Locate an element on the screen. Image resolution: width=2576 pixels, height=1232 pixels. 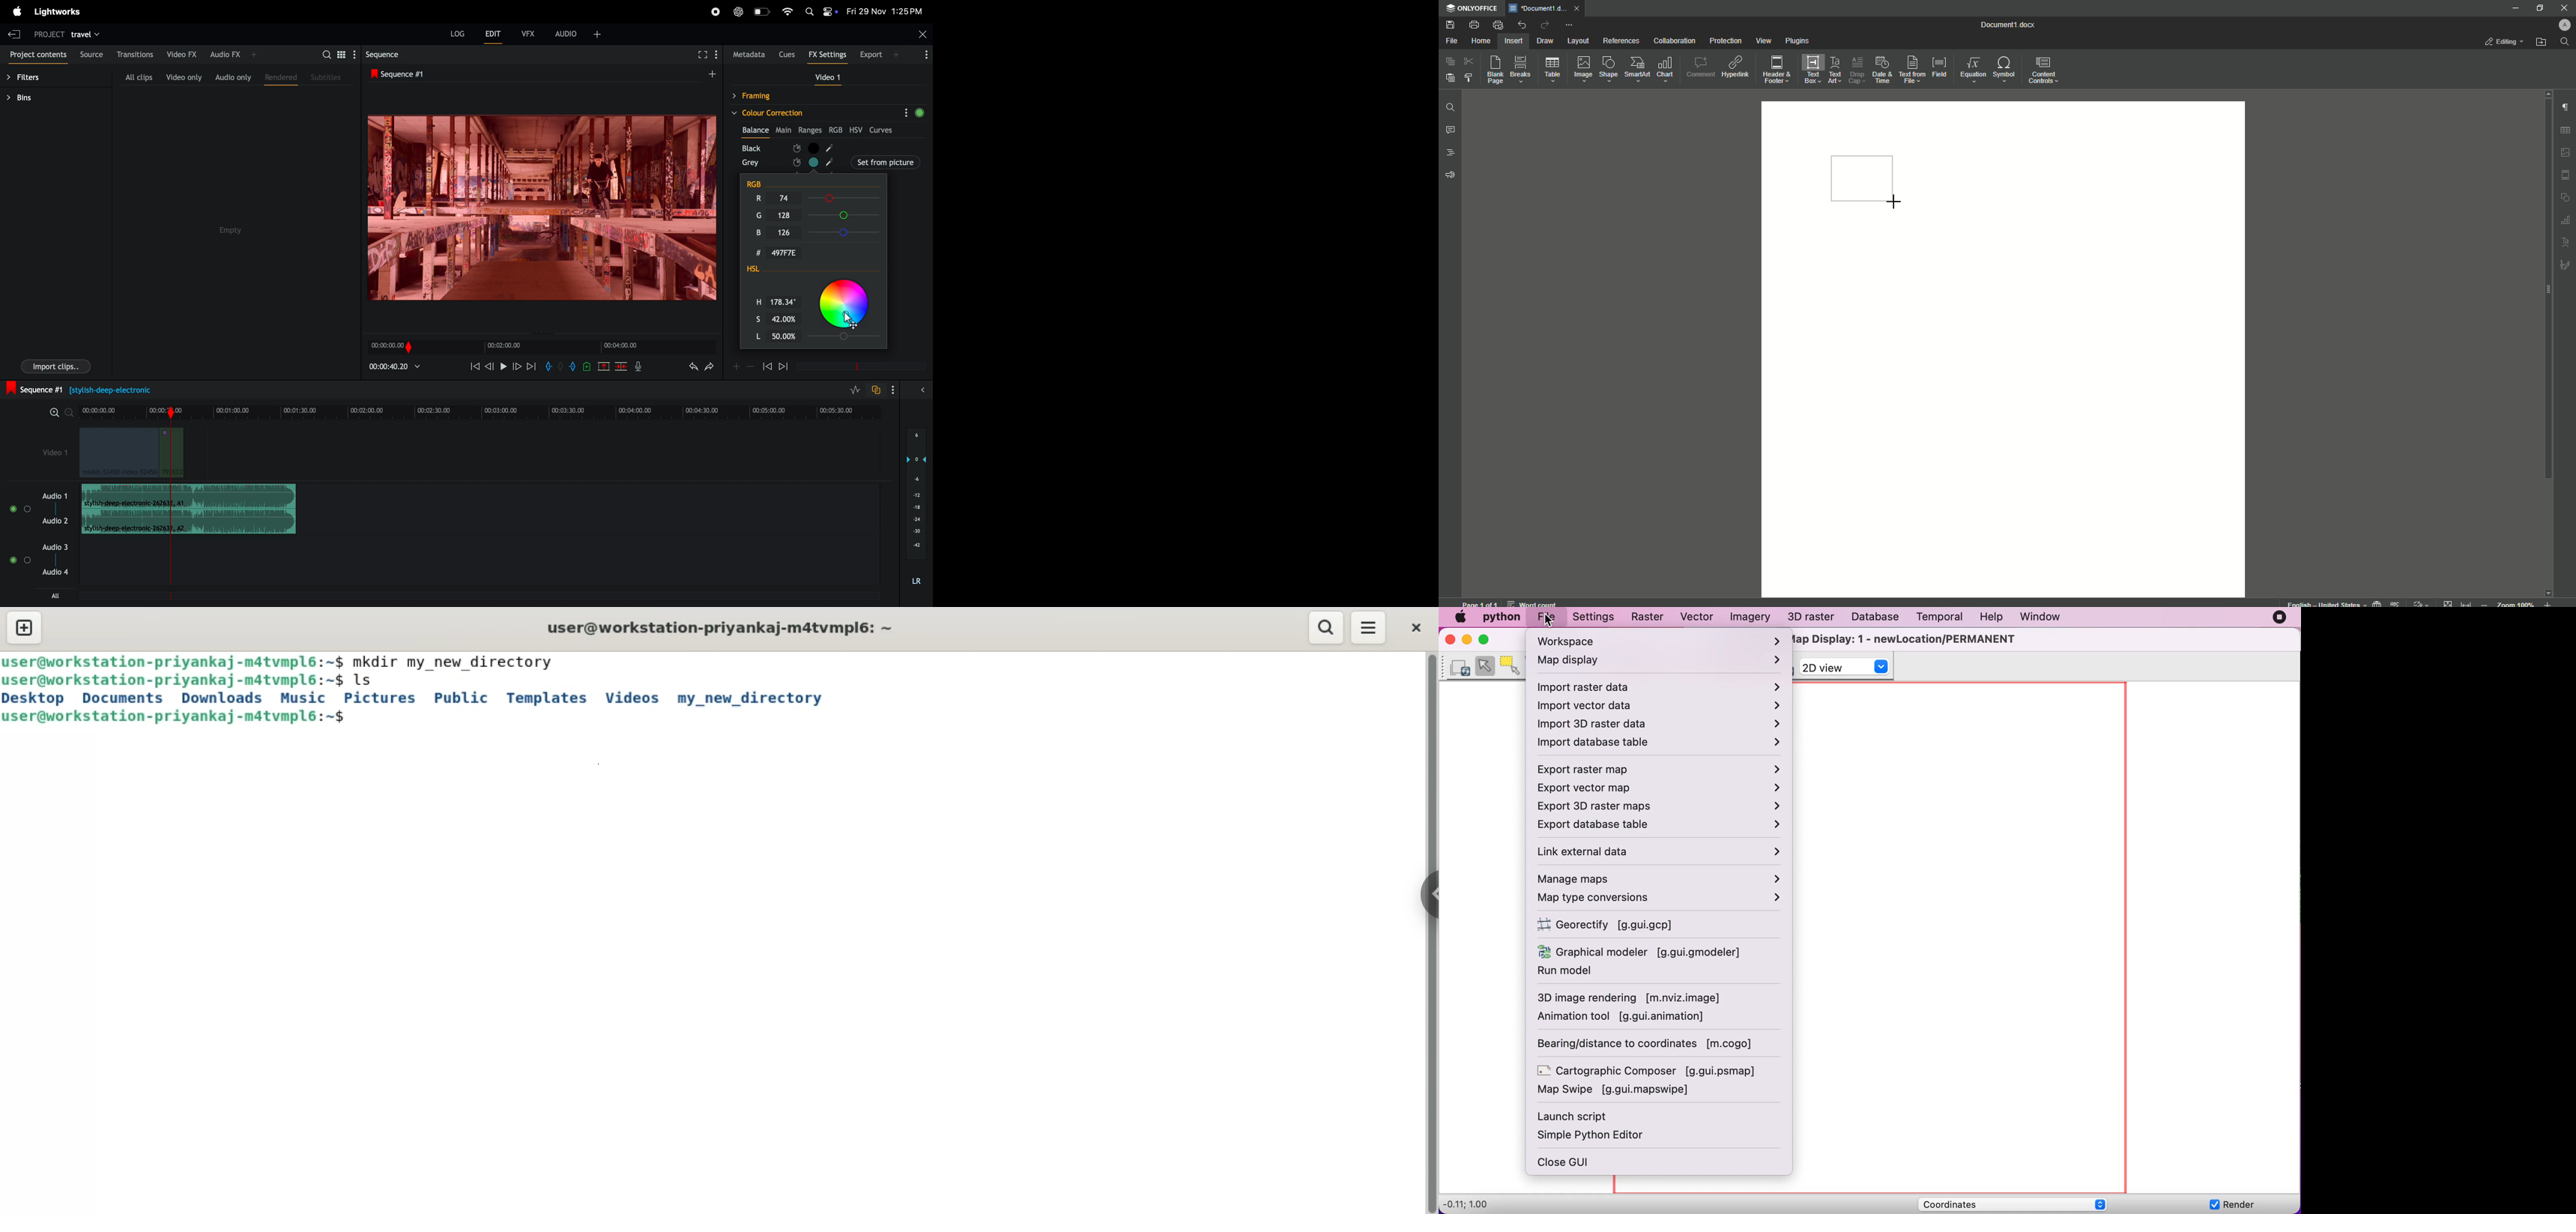
framing  is located at coordinates (790, 96).